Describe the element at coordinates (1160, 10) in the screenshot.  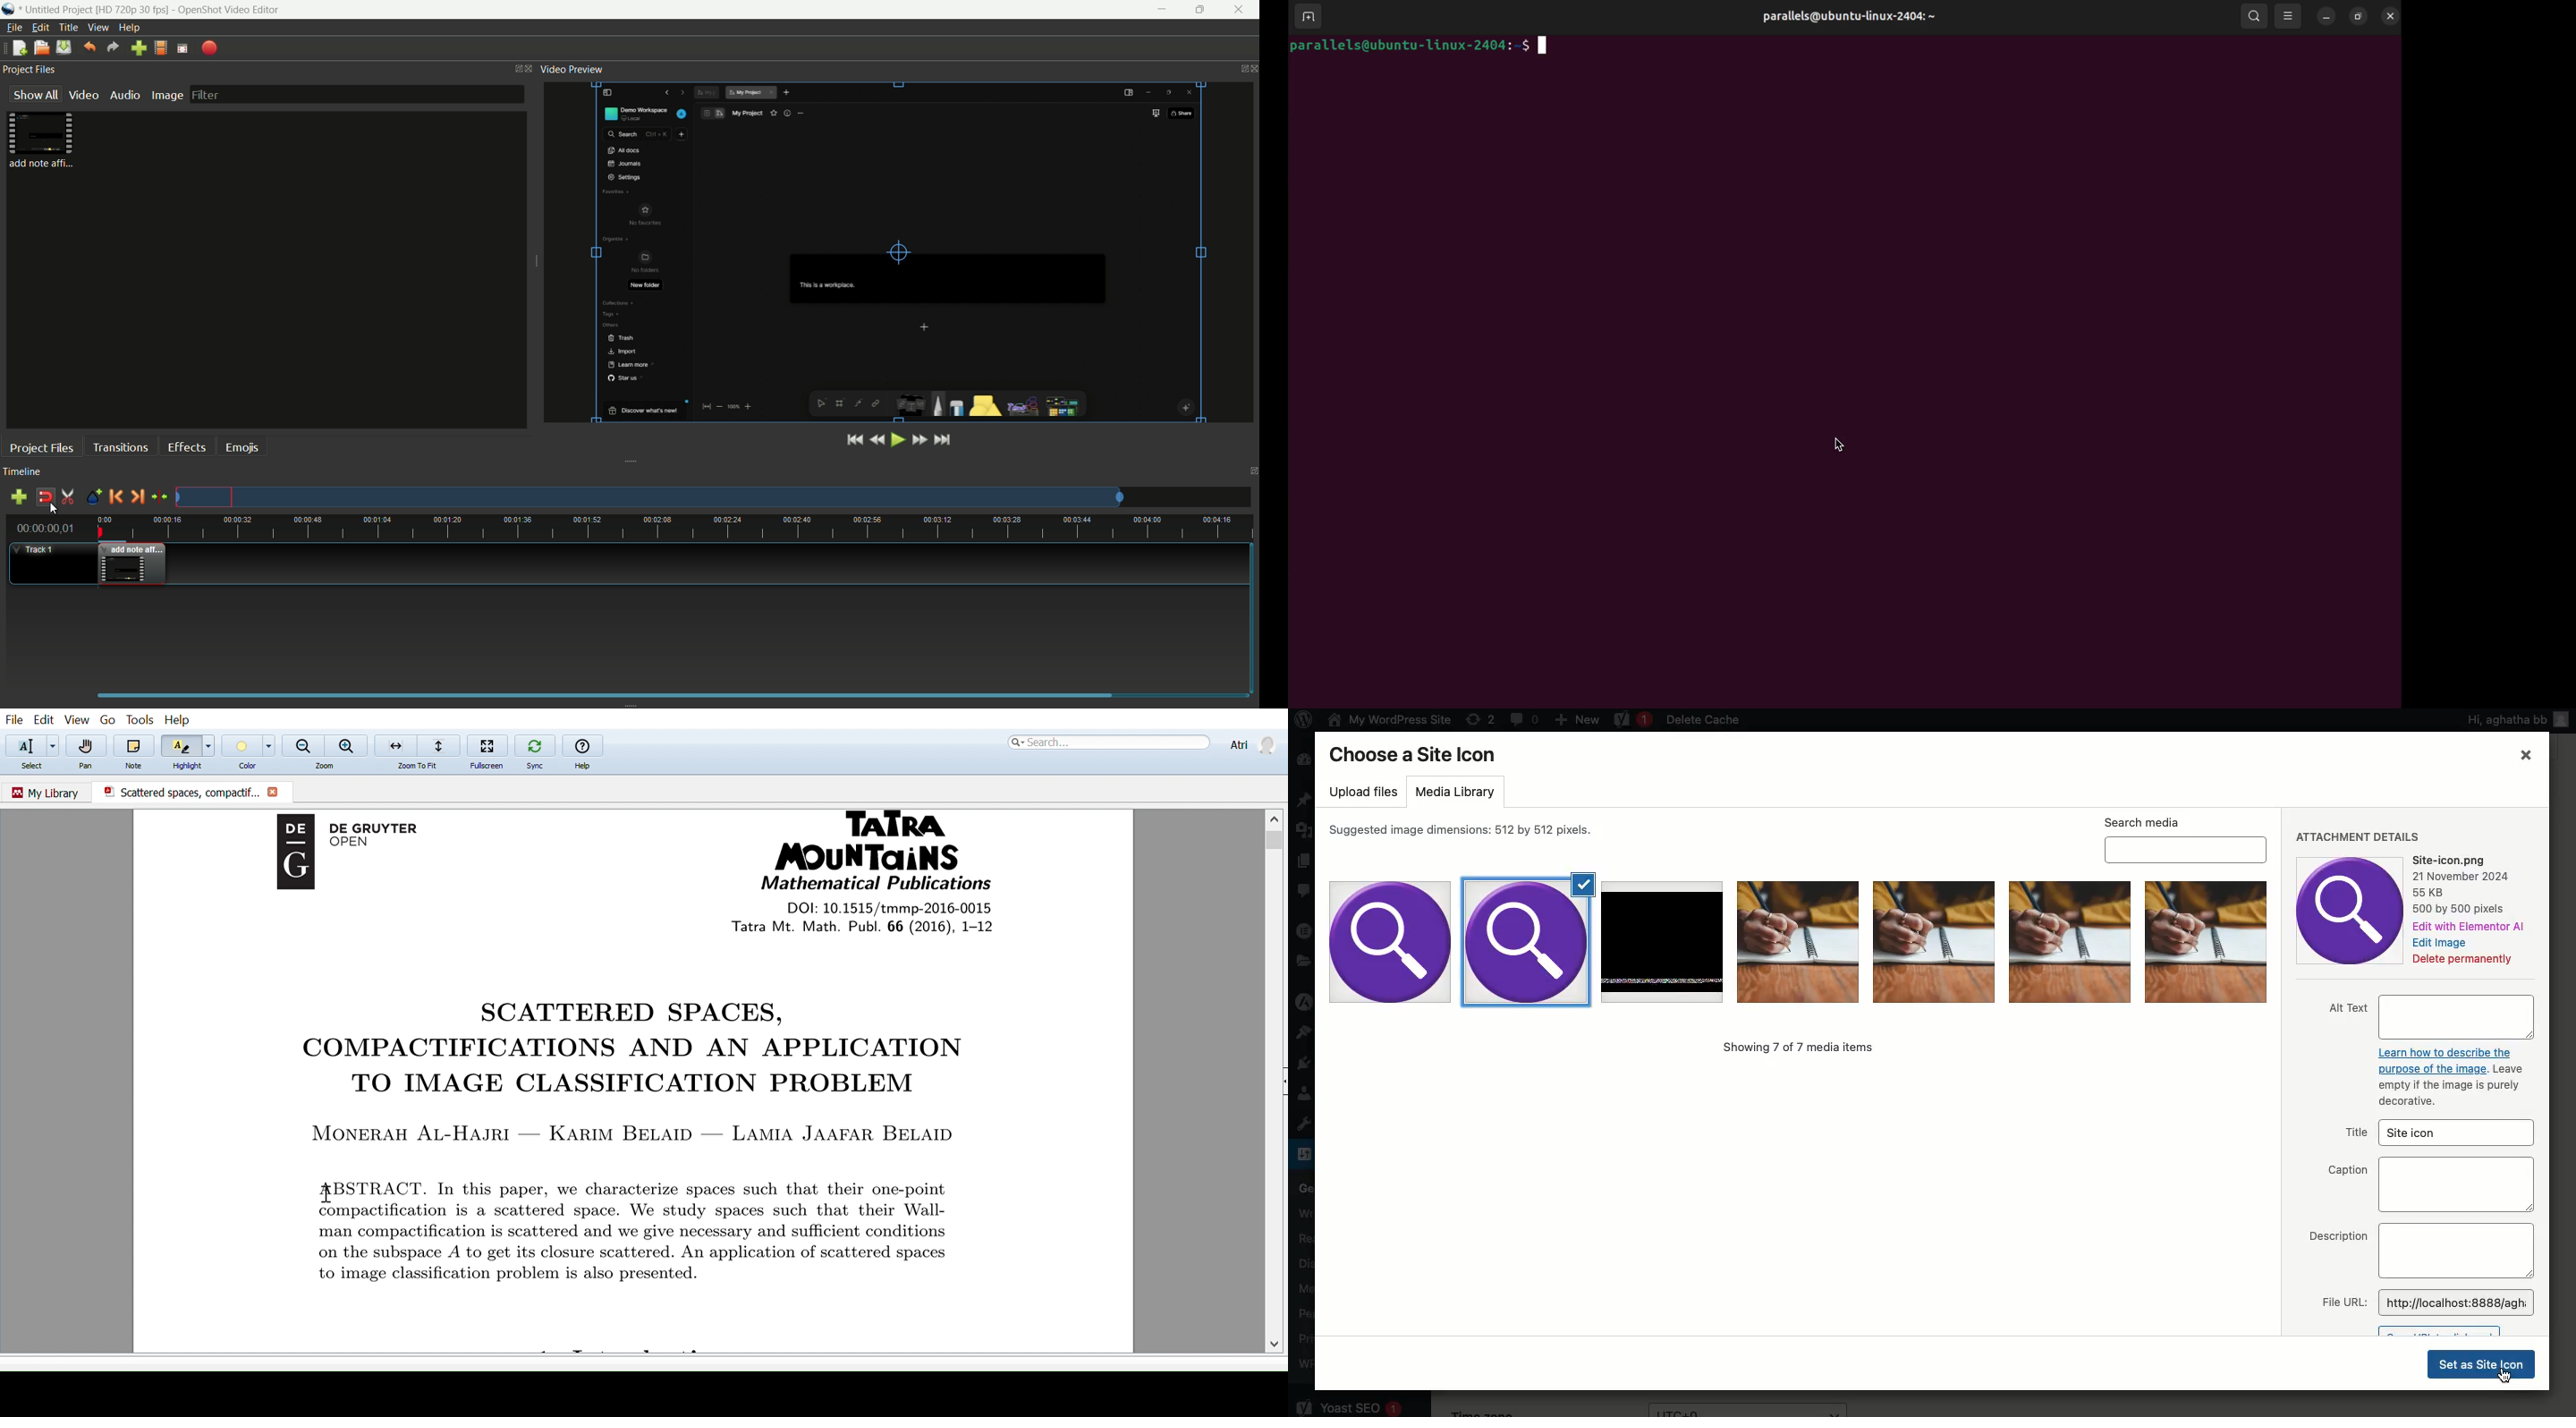
I see `minimize` at that location.